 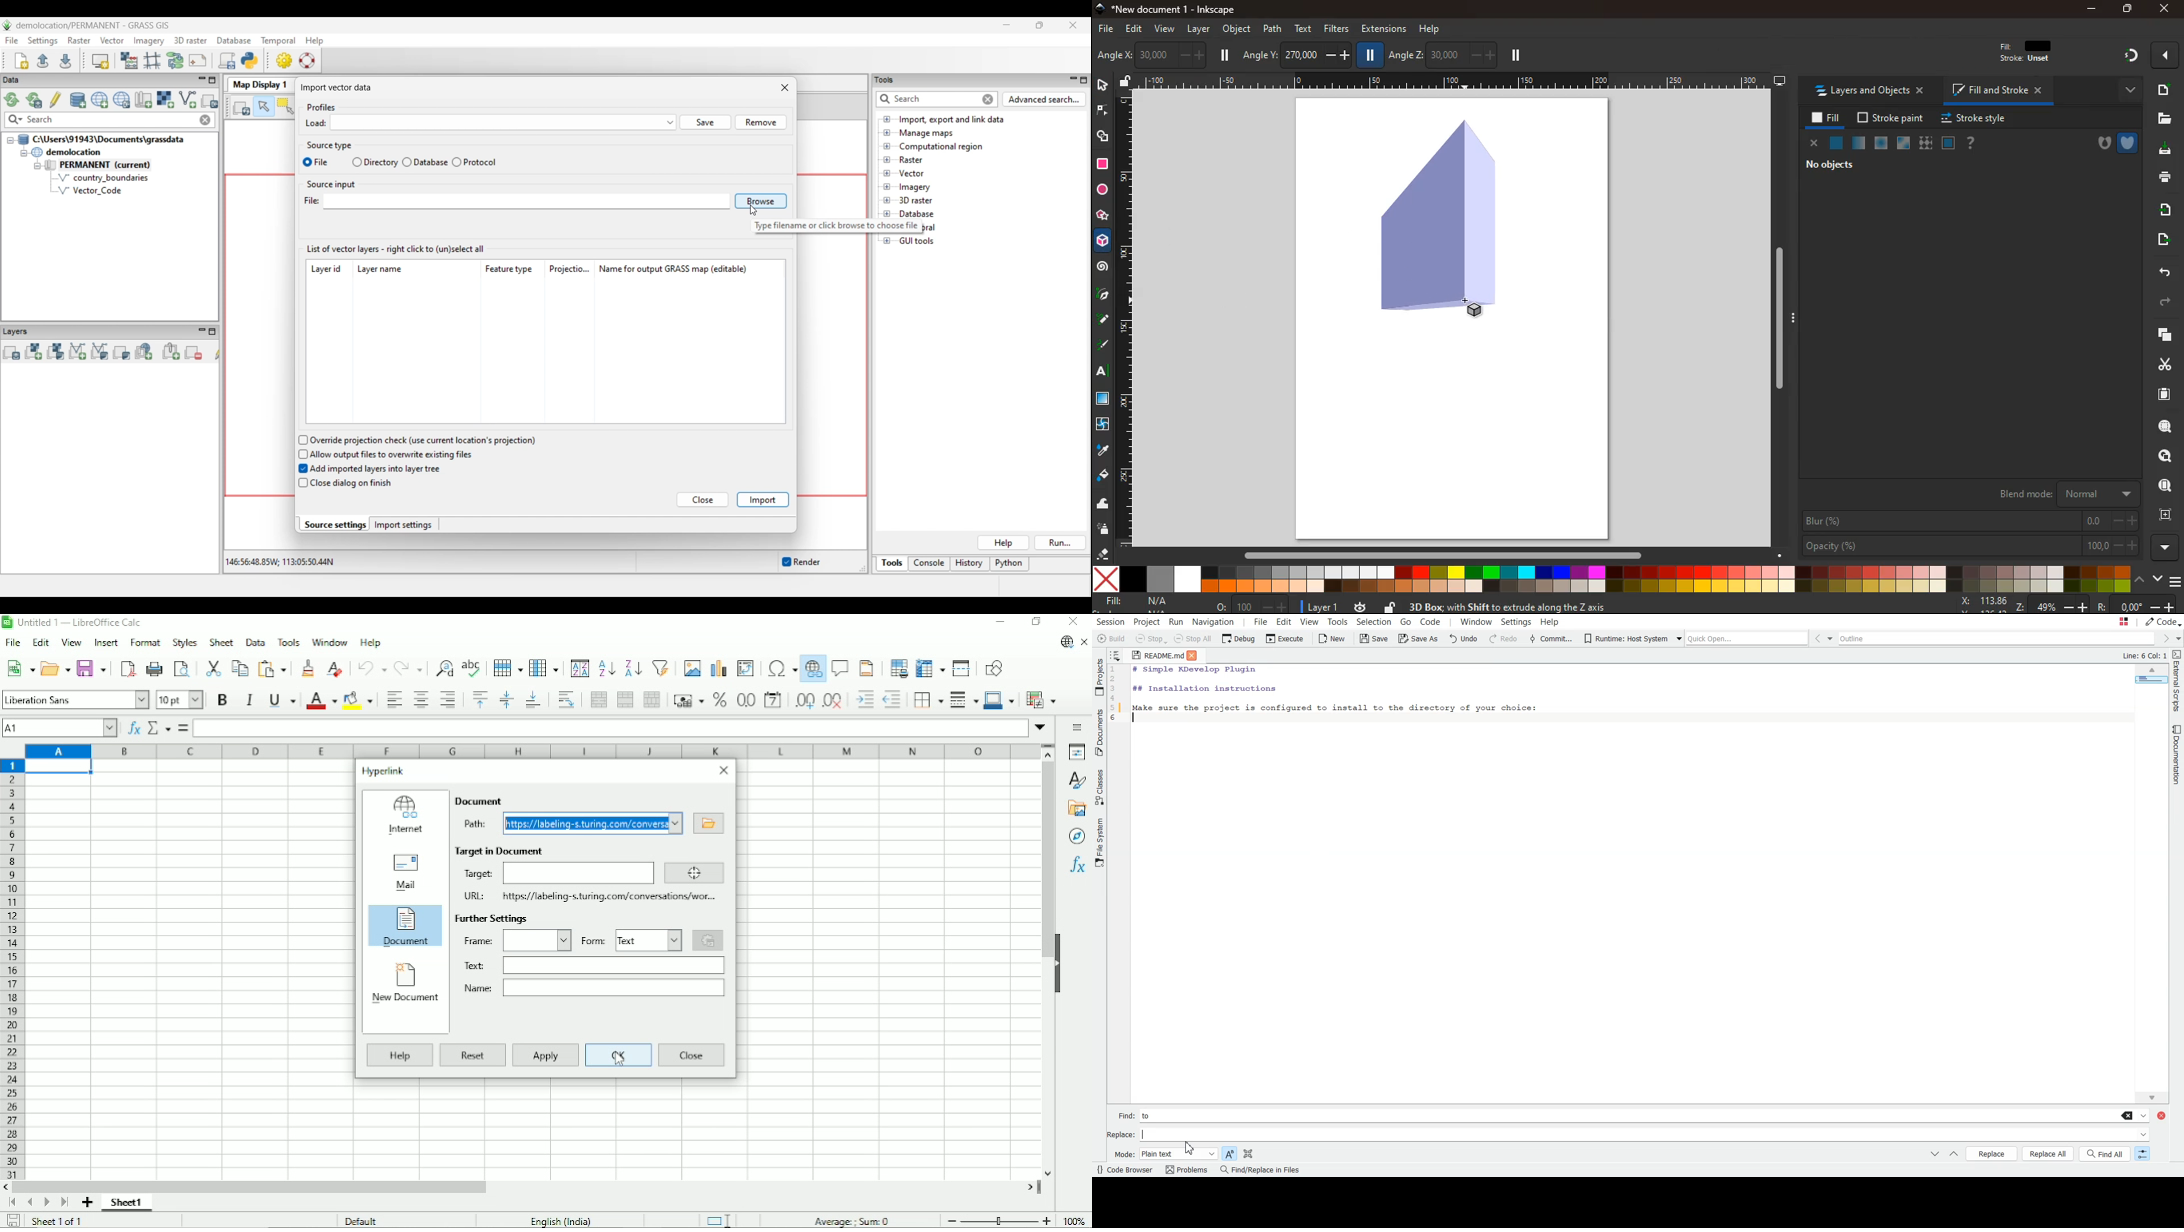 I want to click on Vertical scrollbar, so click(x=1044, y=962).